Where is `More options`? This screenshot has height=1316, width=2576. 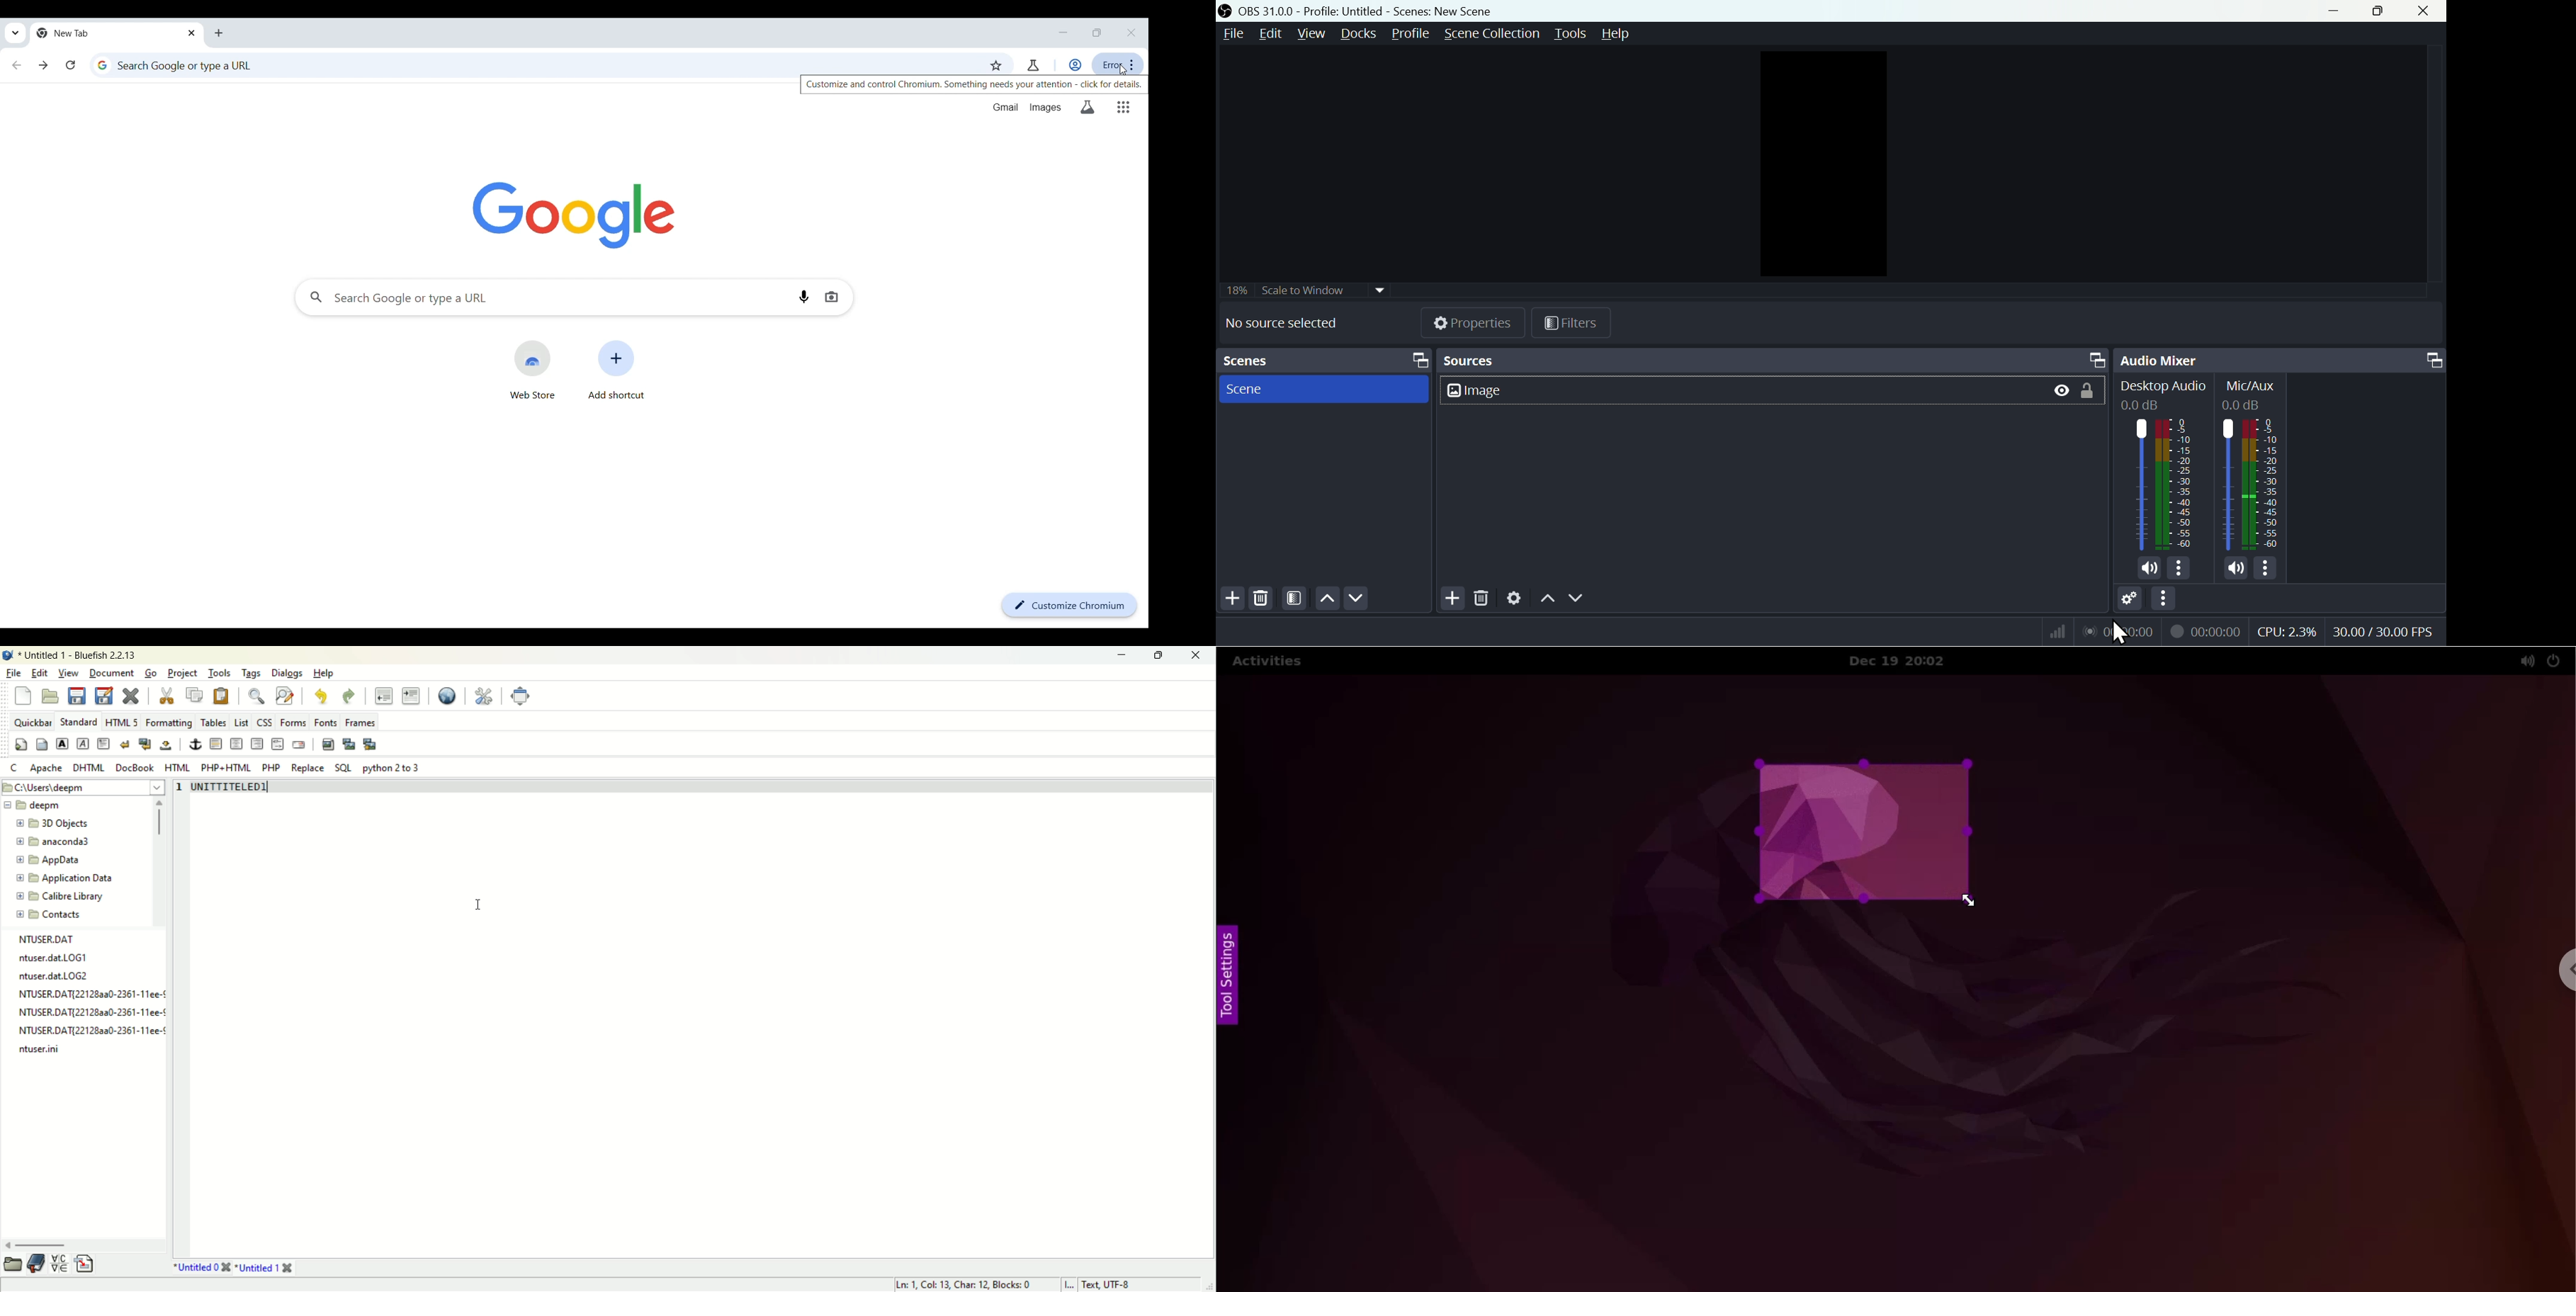
More options is located at coordinates (2164, 599).